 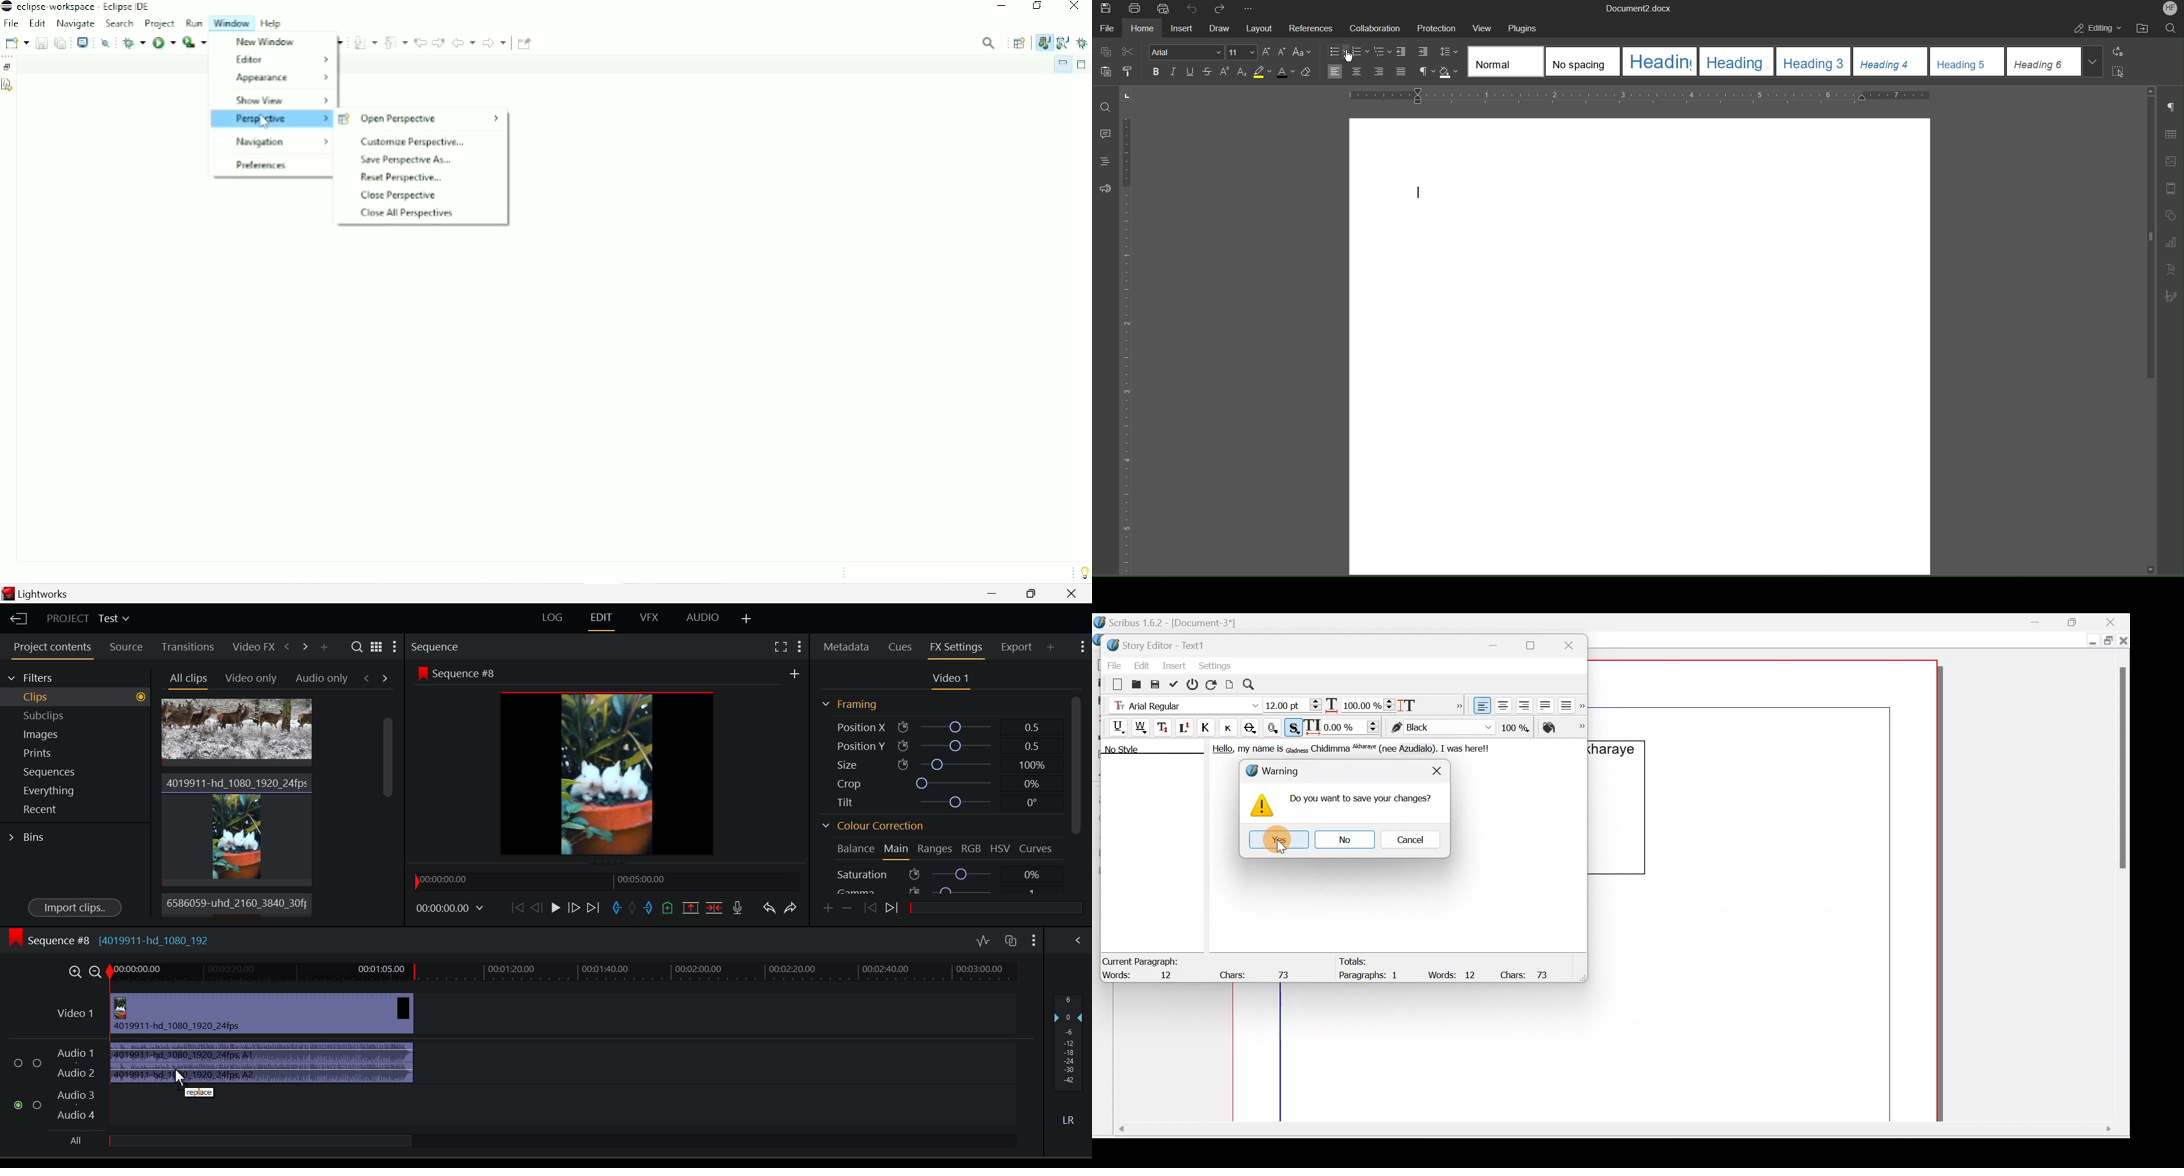 I want to click on Graph Settings, so click(x=2168, y=241).